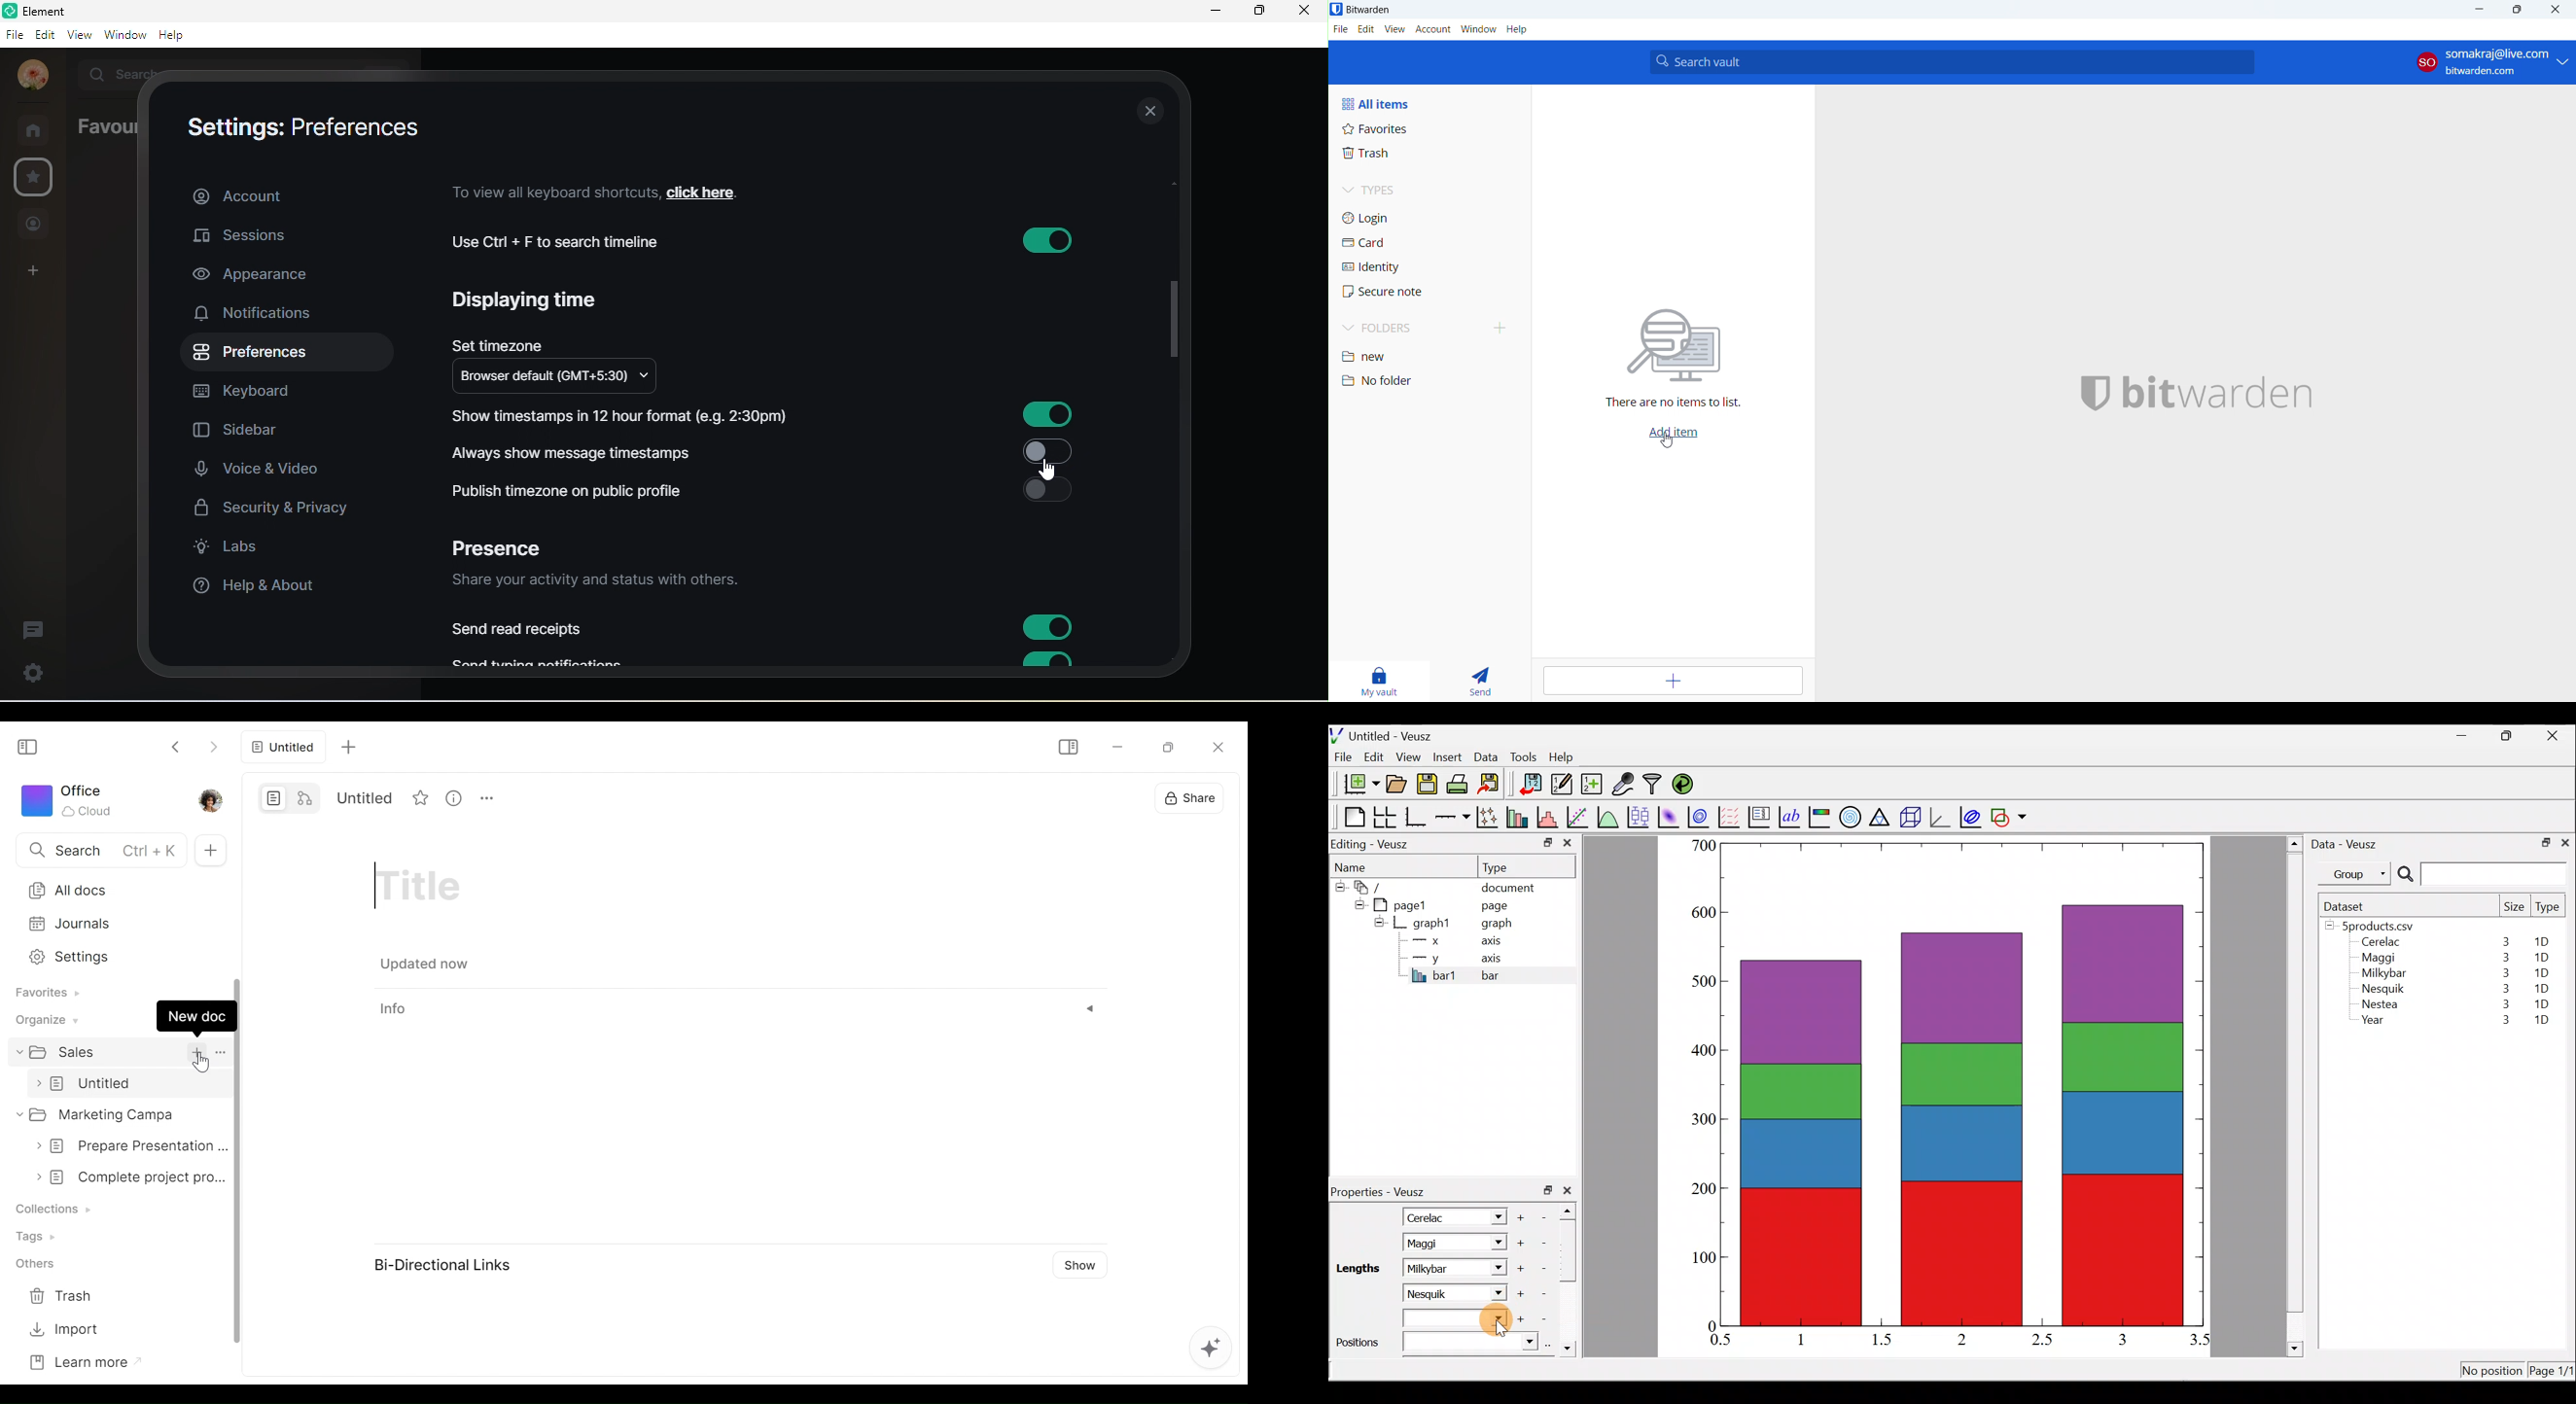  I want to click on add folder, so click(1500, 329).